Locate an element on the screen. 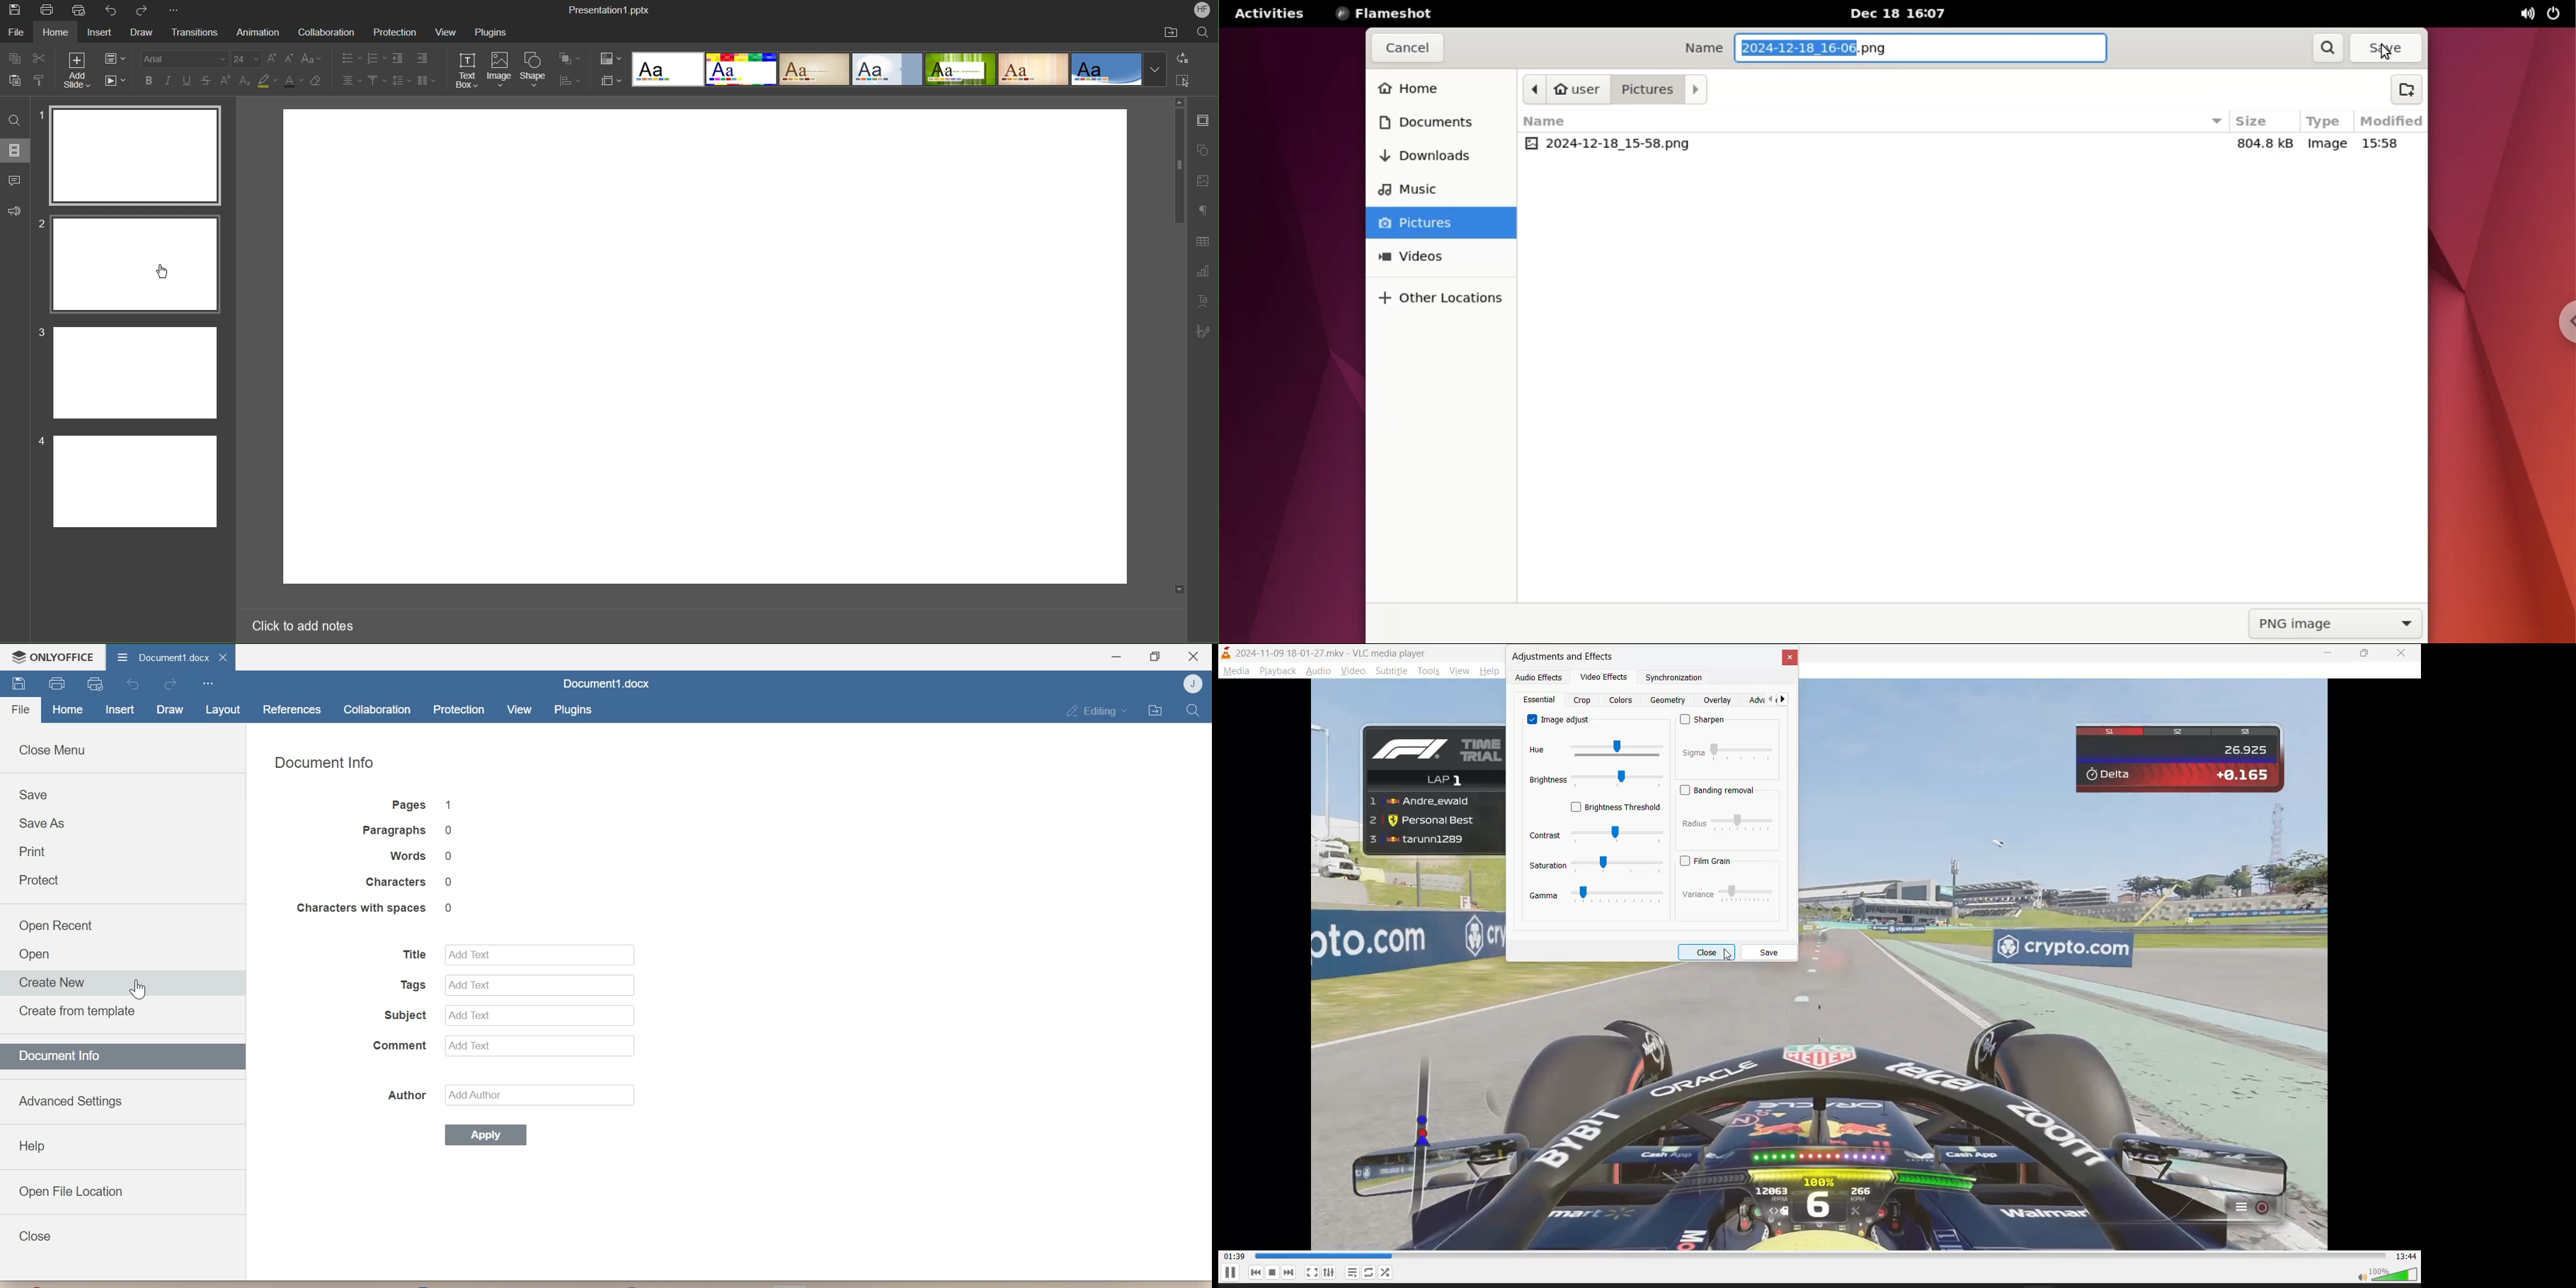 The width and height of the screenshot is (2576, 1288). Signature is located at coordinates (1206, 331).